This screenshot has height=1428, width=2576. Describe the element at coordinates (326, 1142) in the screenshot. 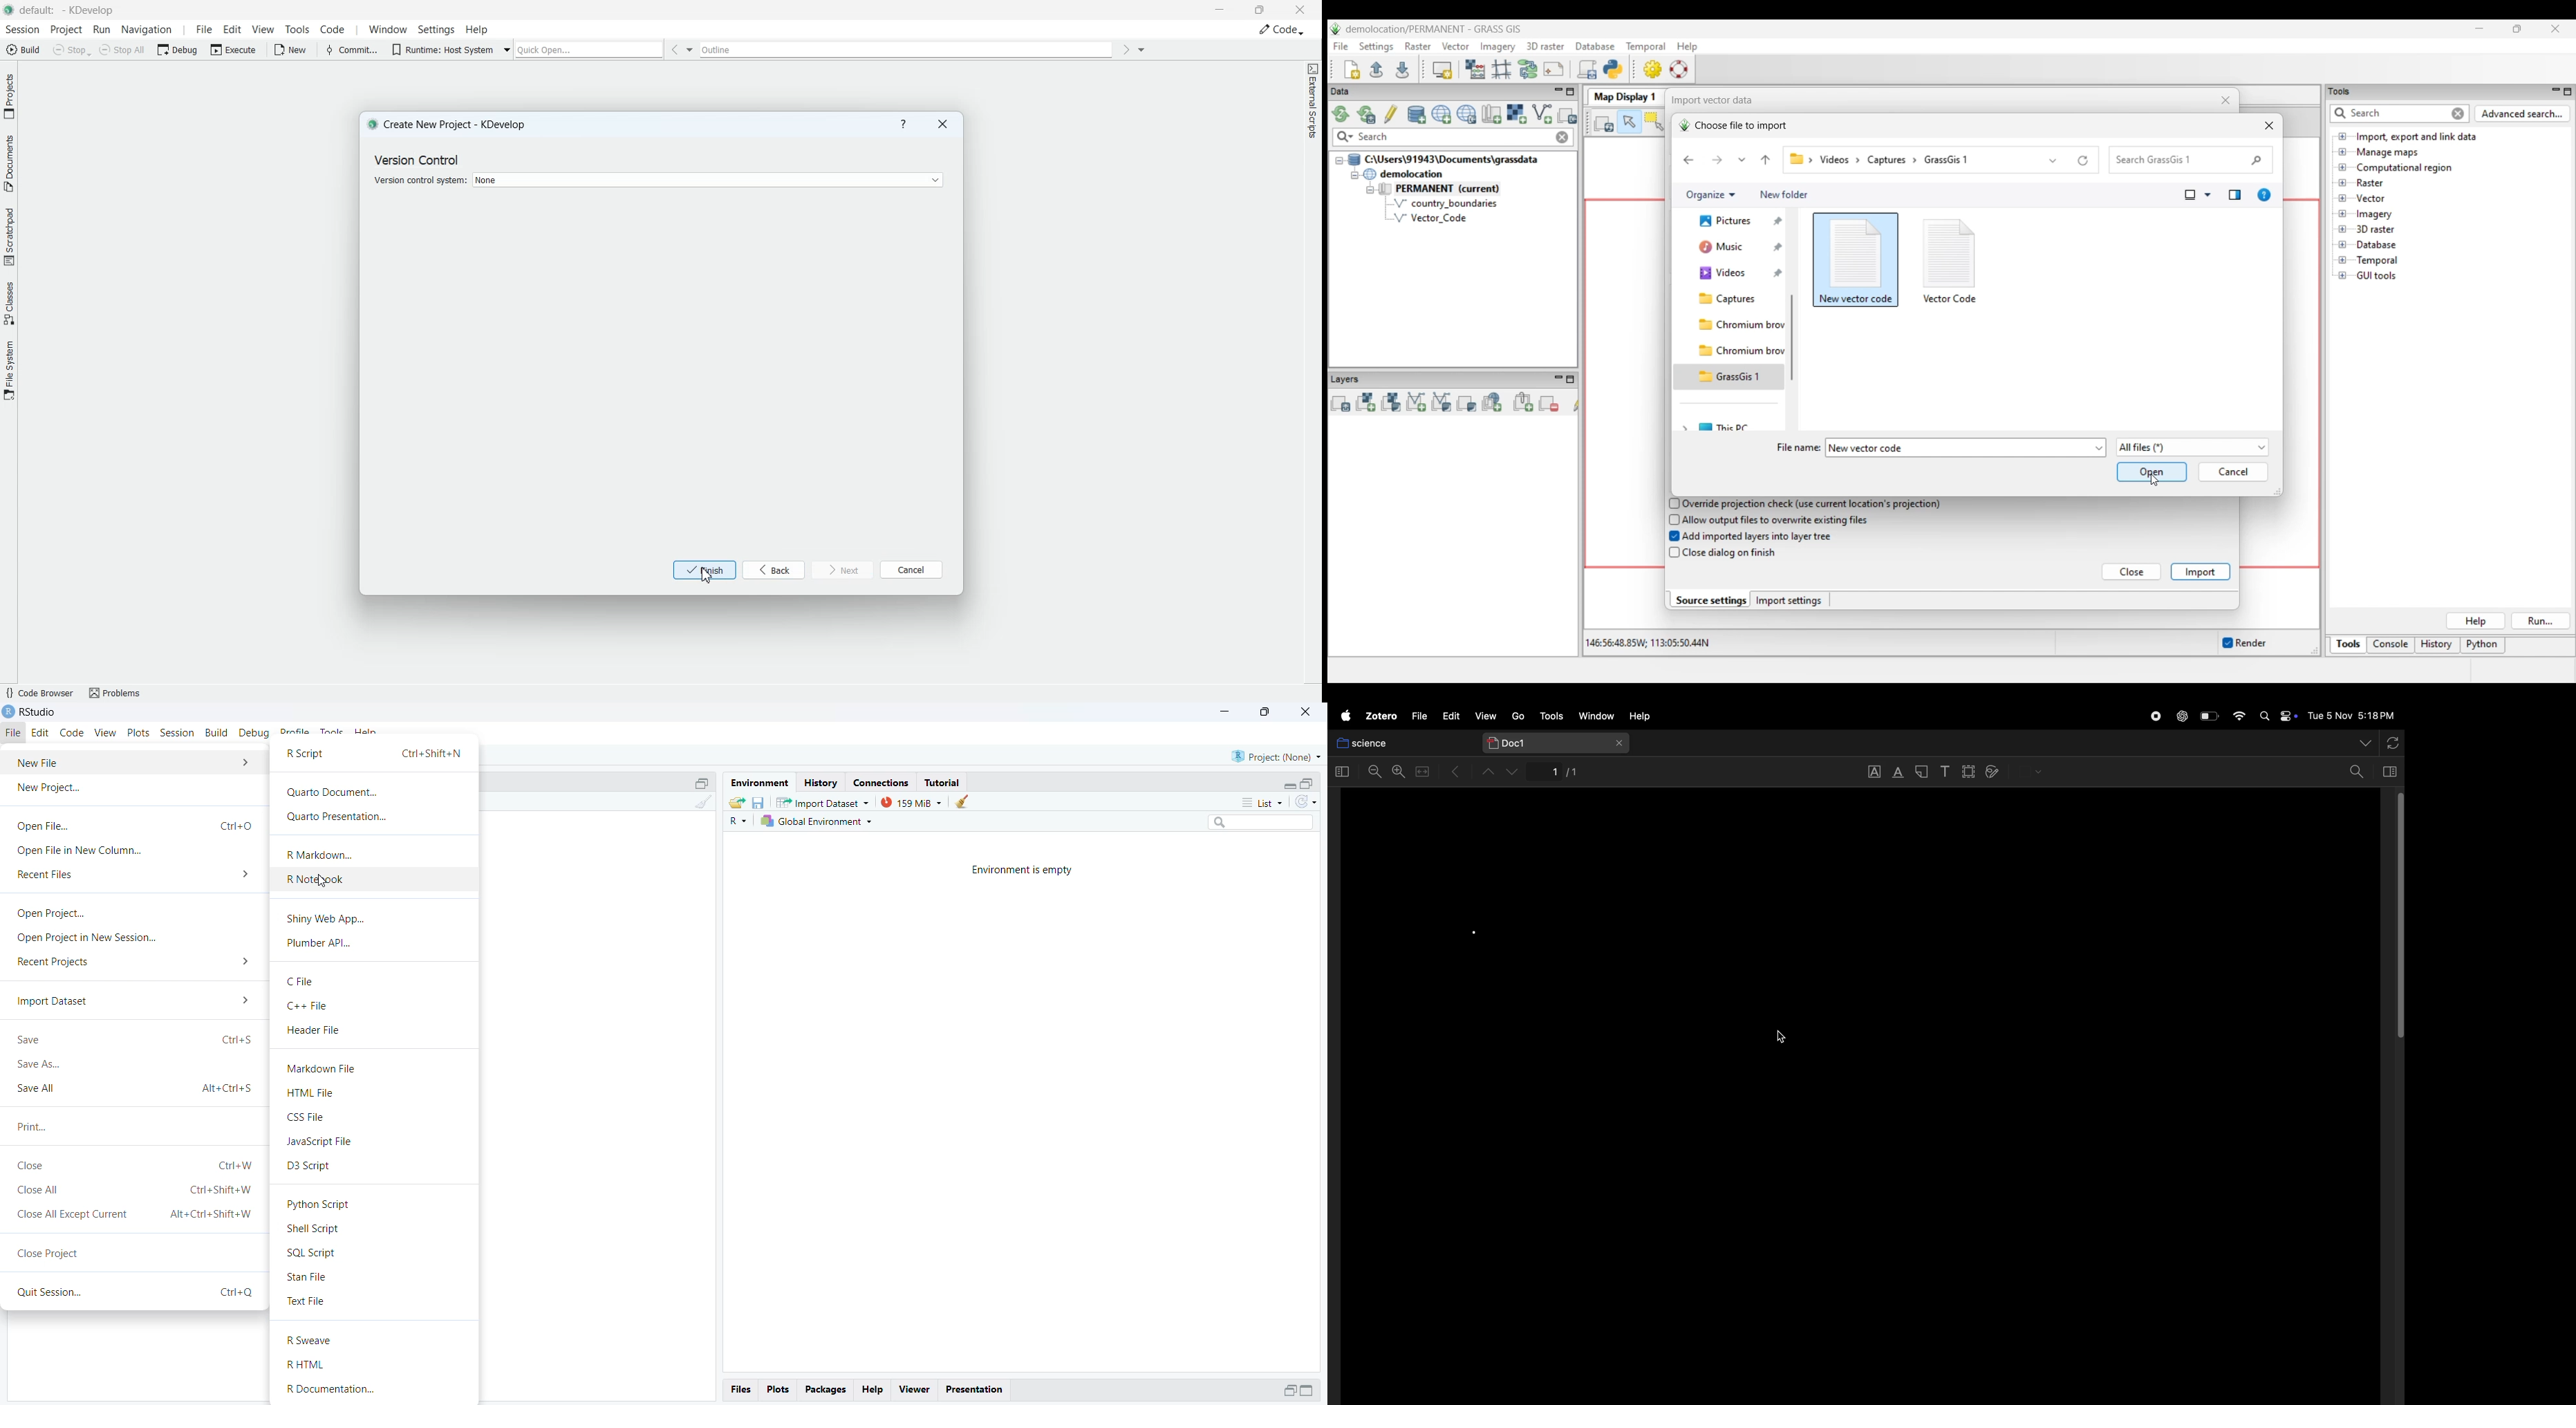

I see `JavaScript File` at that location.